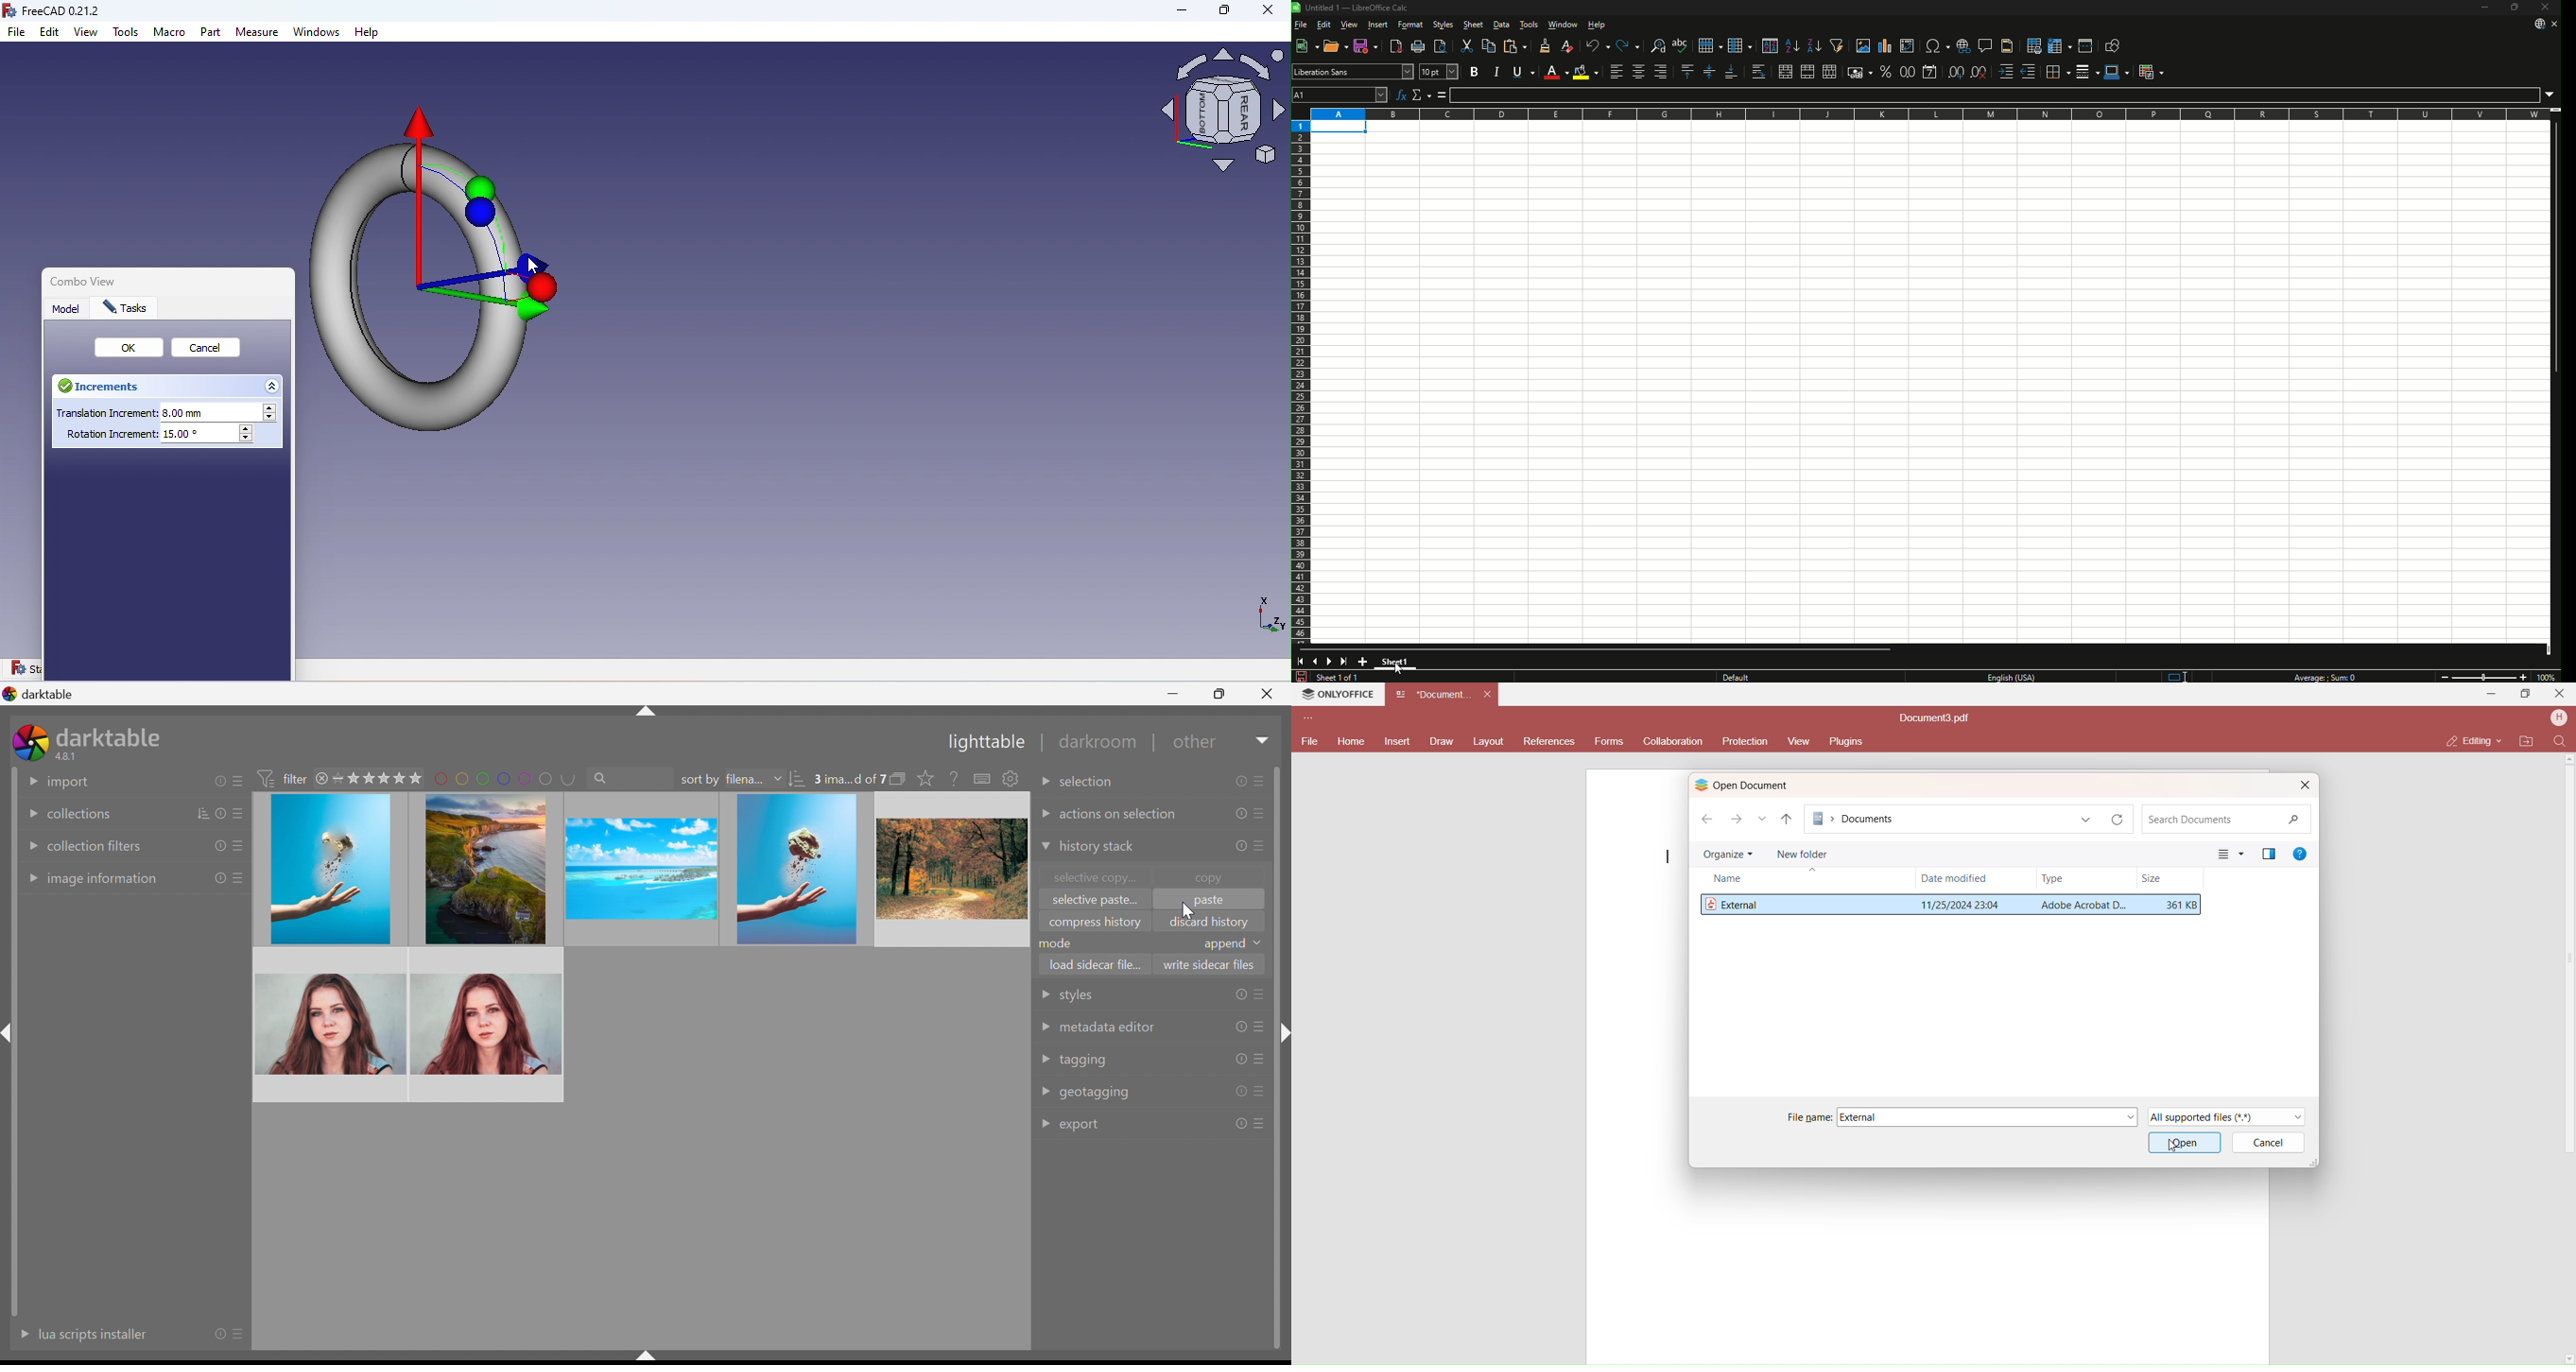 This screenshot has width=2576, height=1372. I want to click on filena..., so click(743, 780).